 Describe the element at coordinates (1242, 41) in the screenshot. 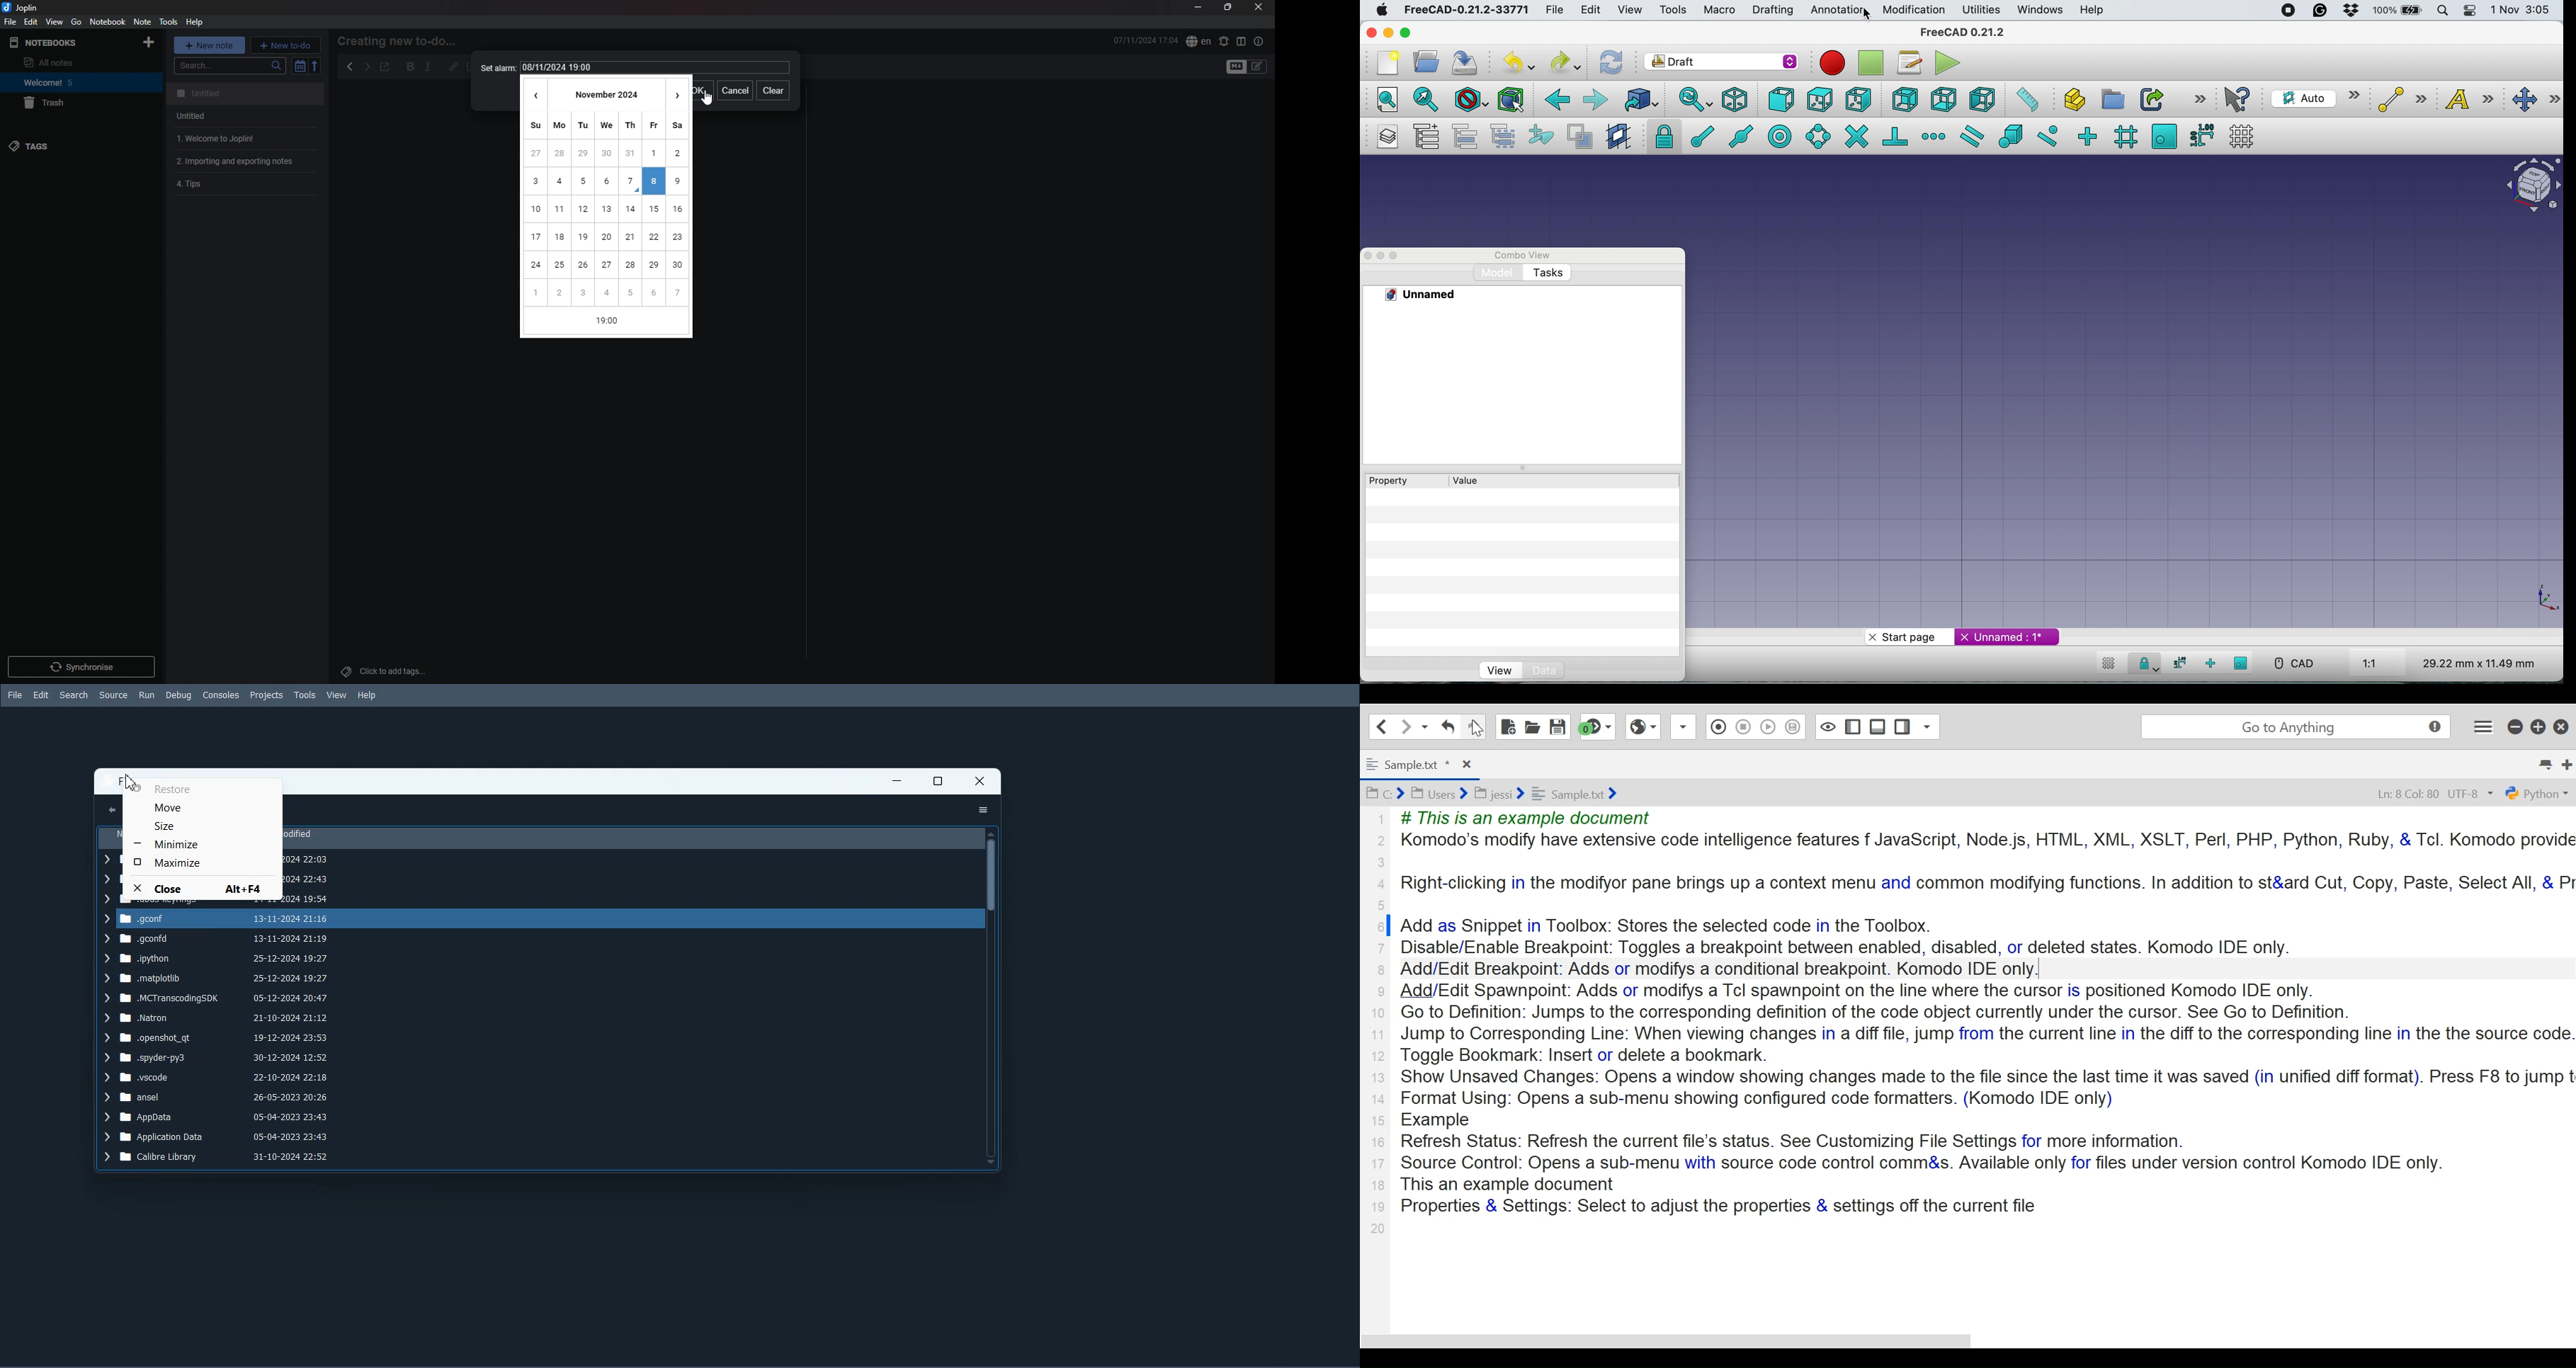

I see `toggle editor layout` at that location.